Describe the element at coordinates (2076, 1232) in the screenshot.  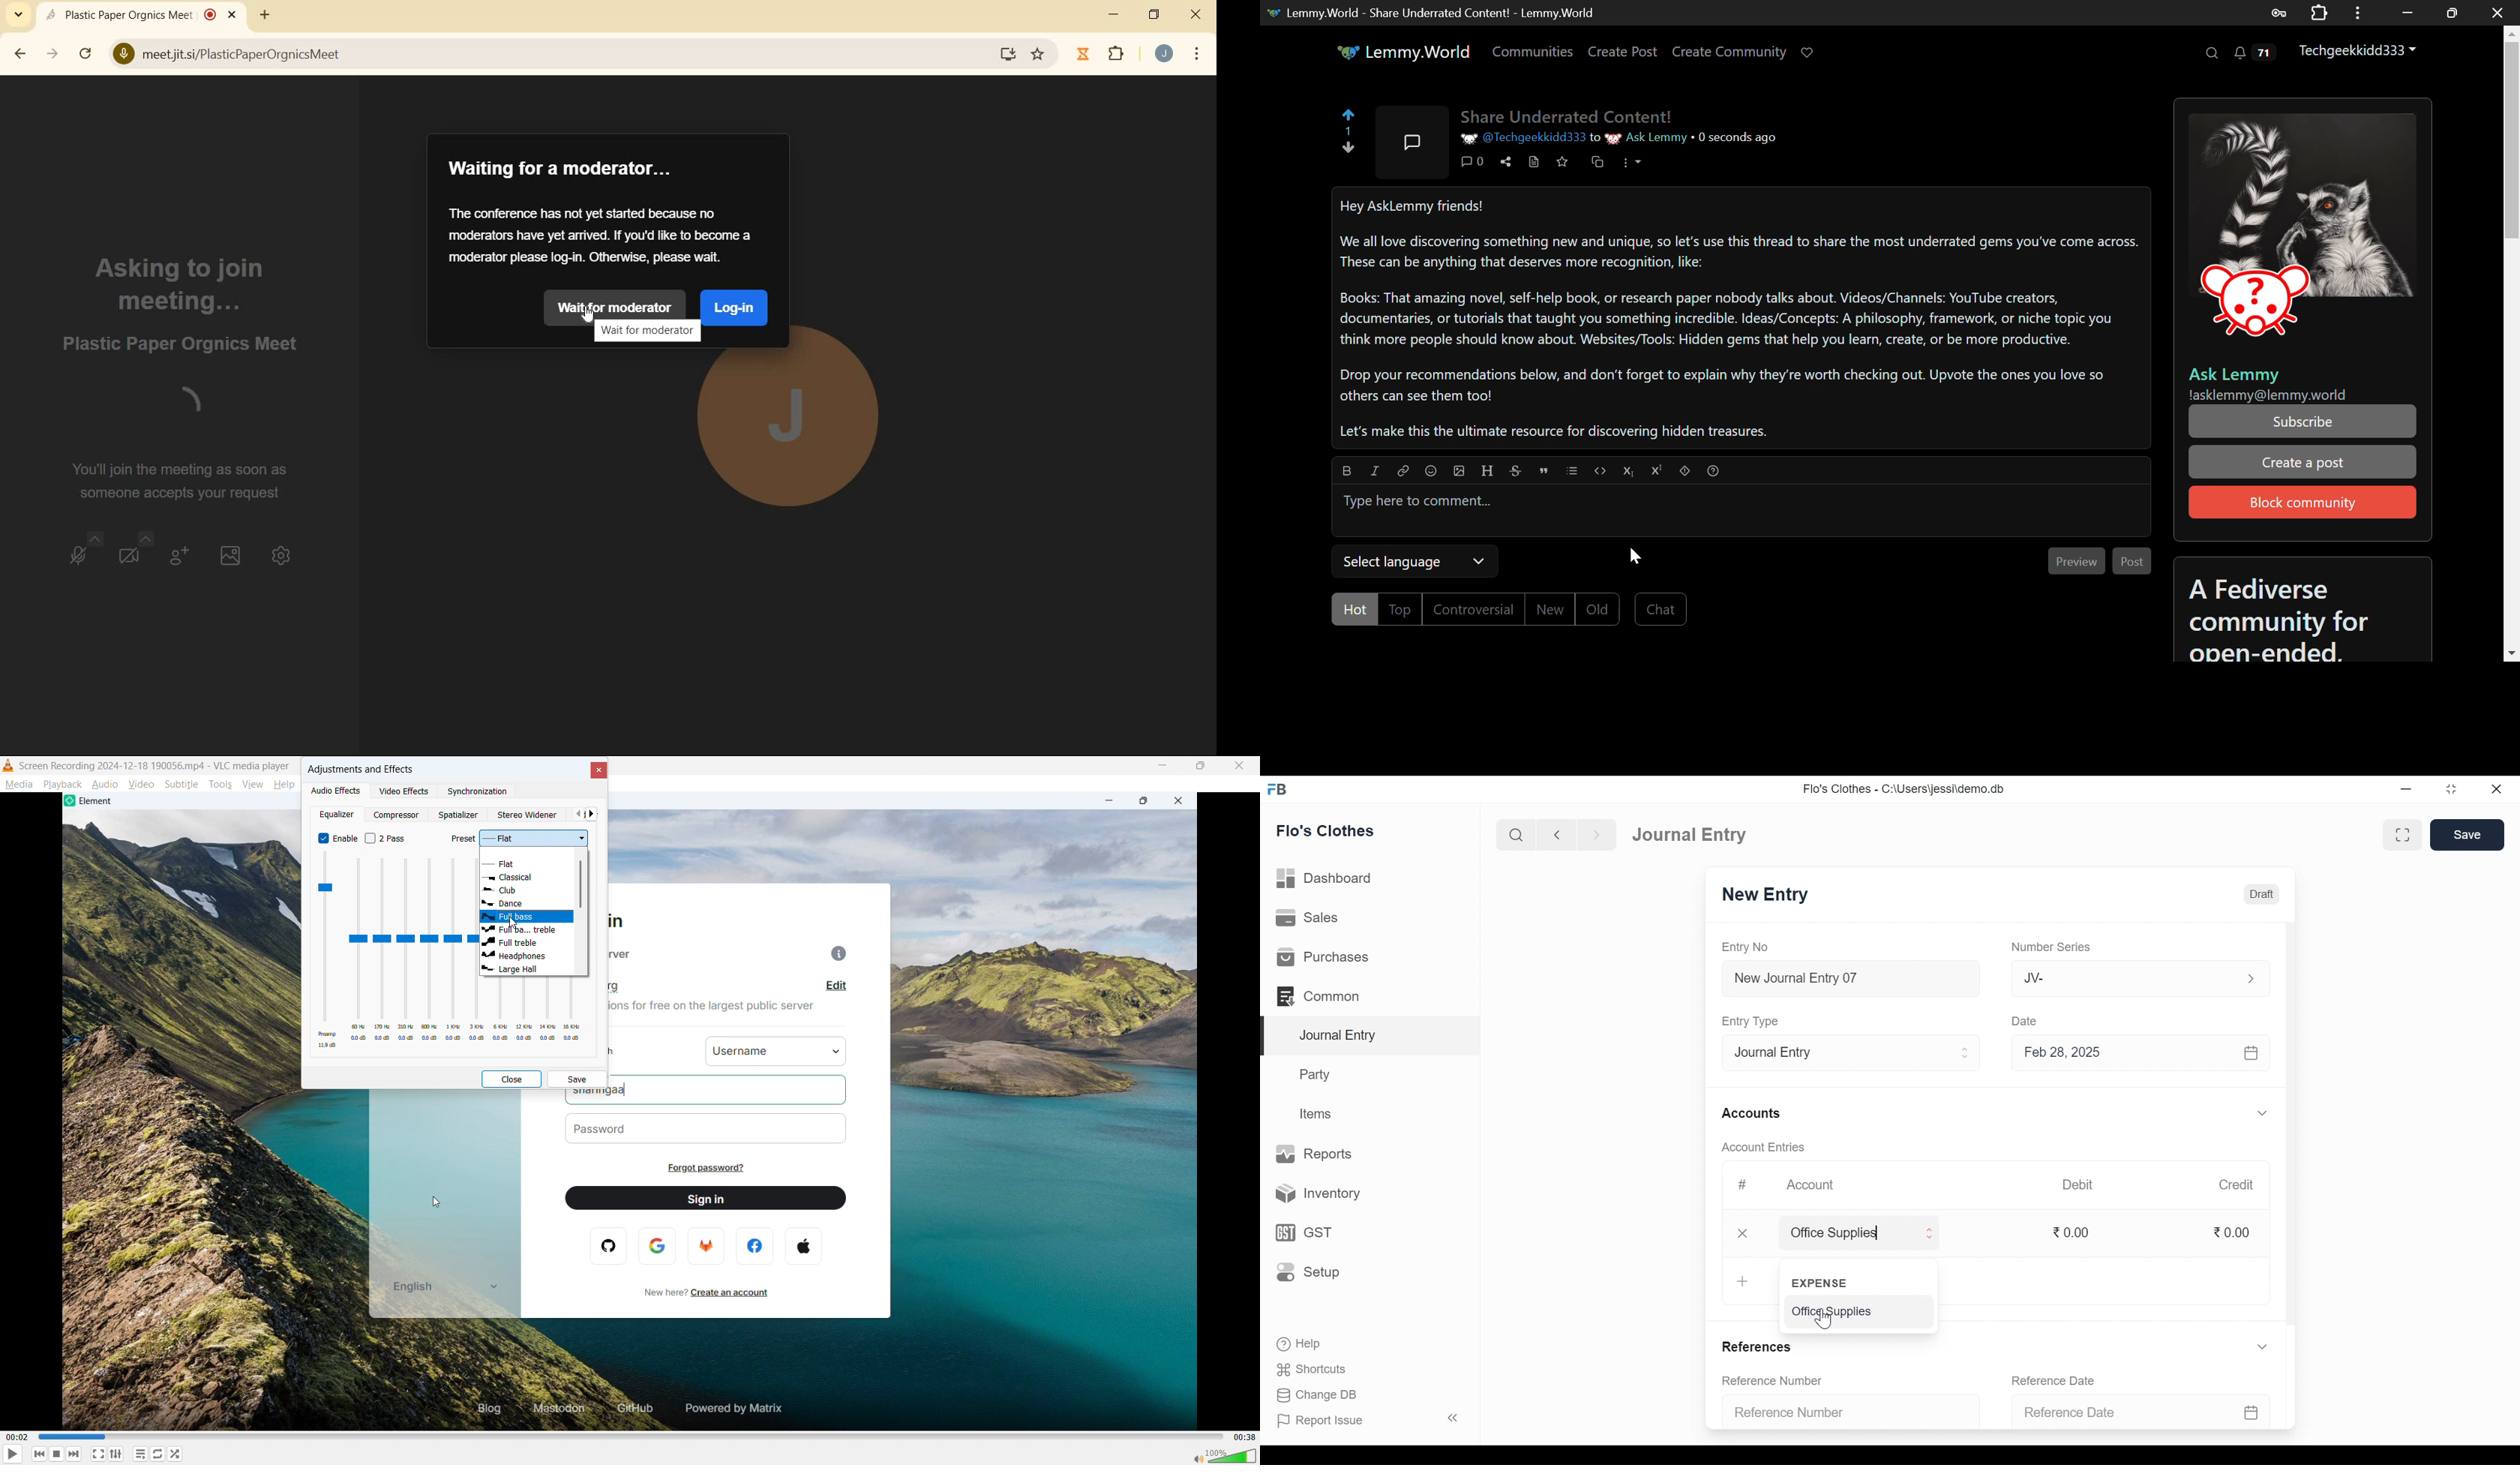
I see `0.00` at that location.